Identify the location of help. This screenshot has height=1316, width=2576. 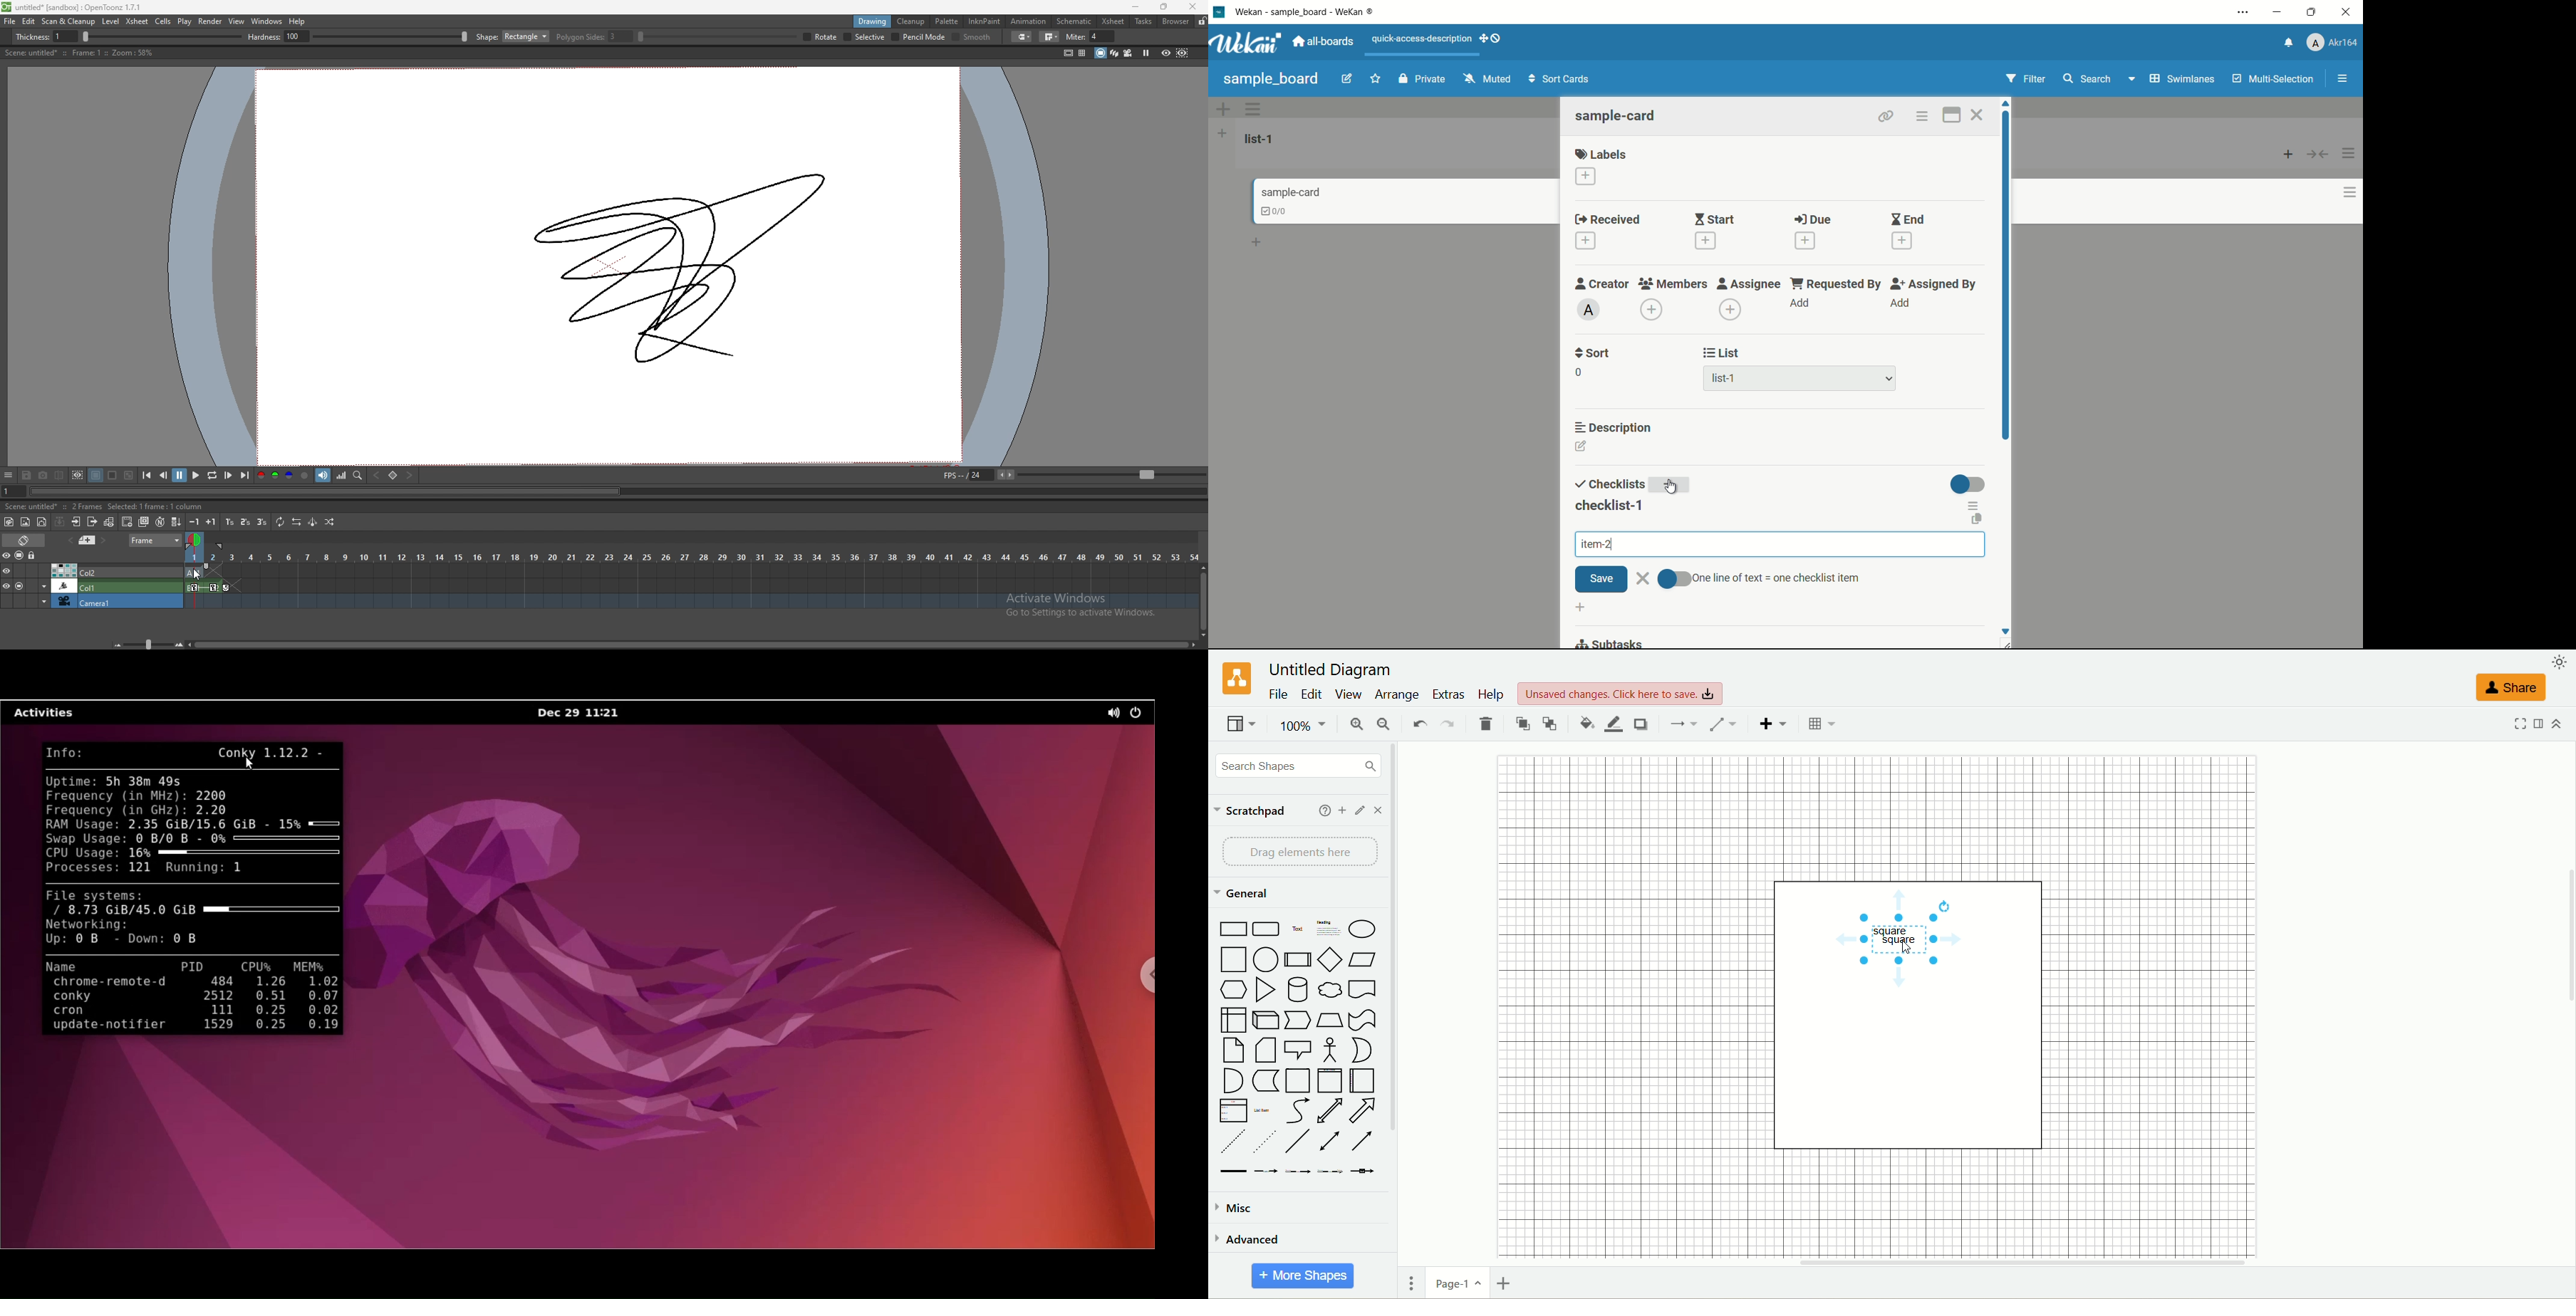
(1489, 694).